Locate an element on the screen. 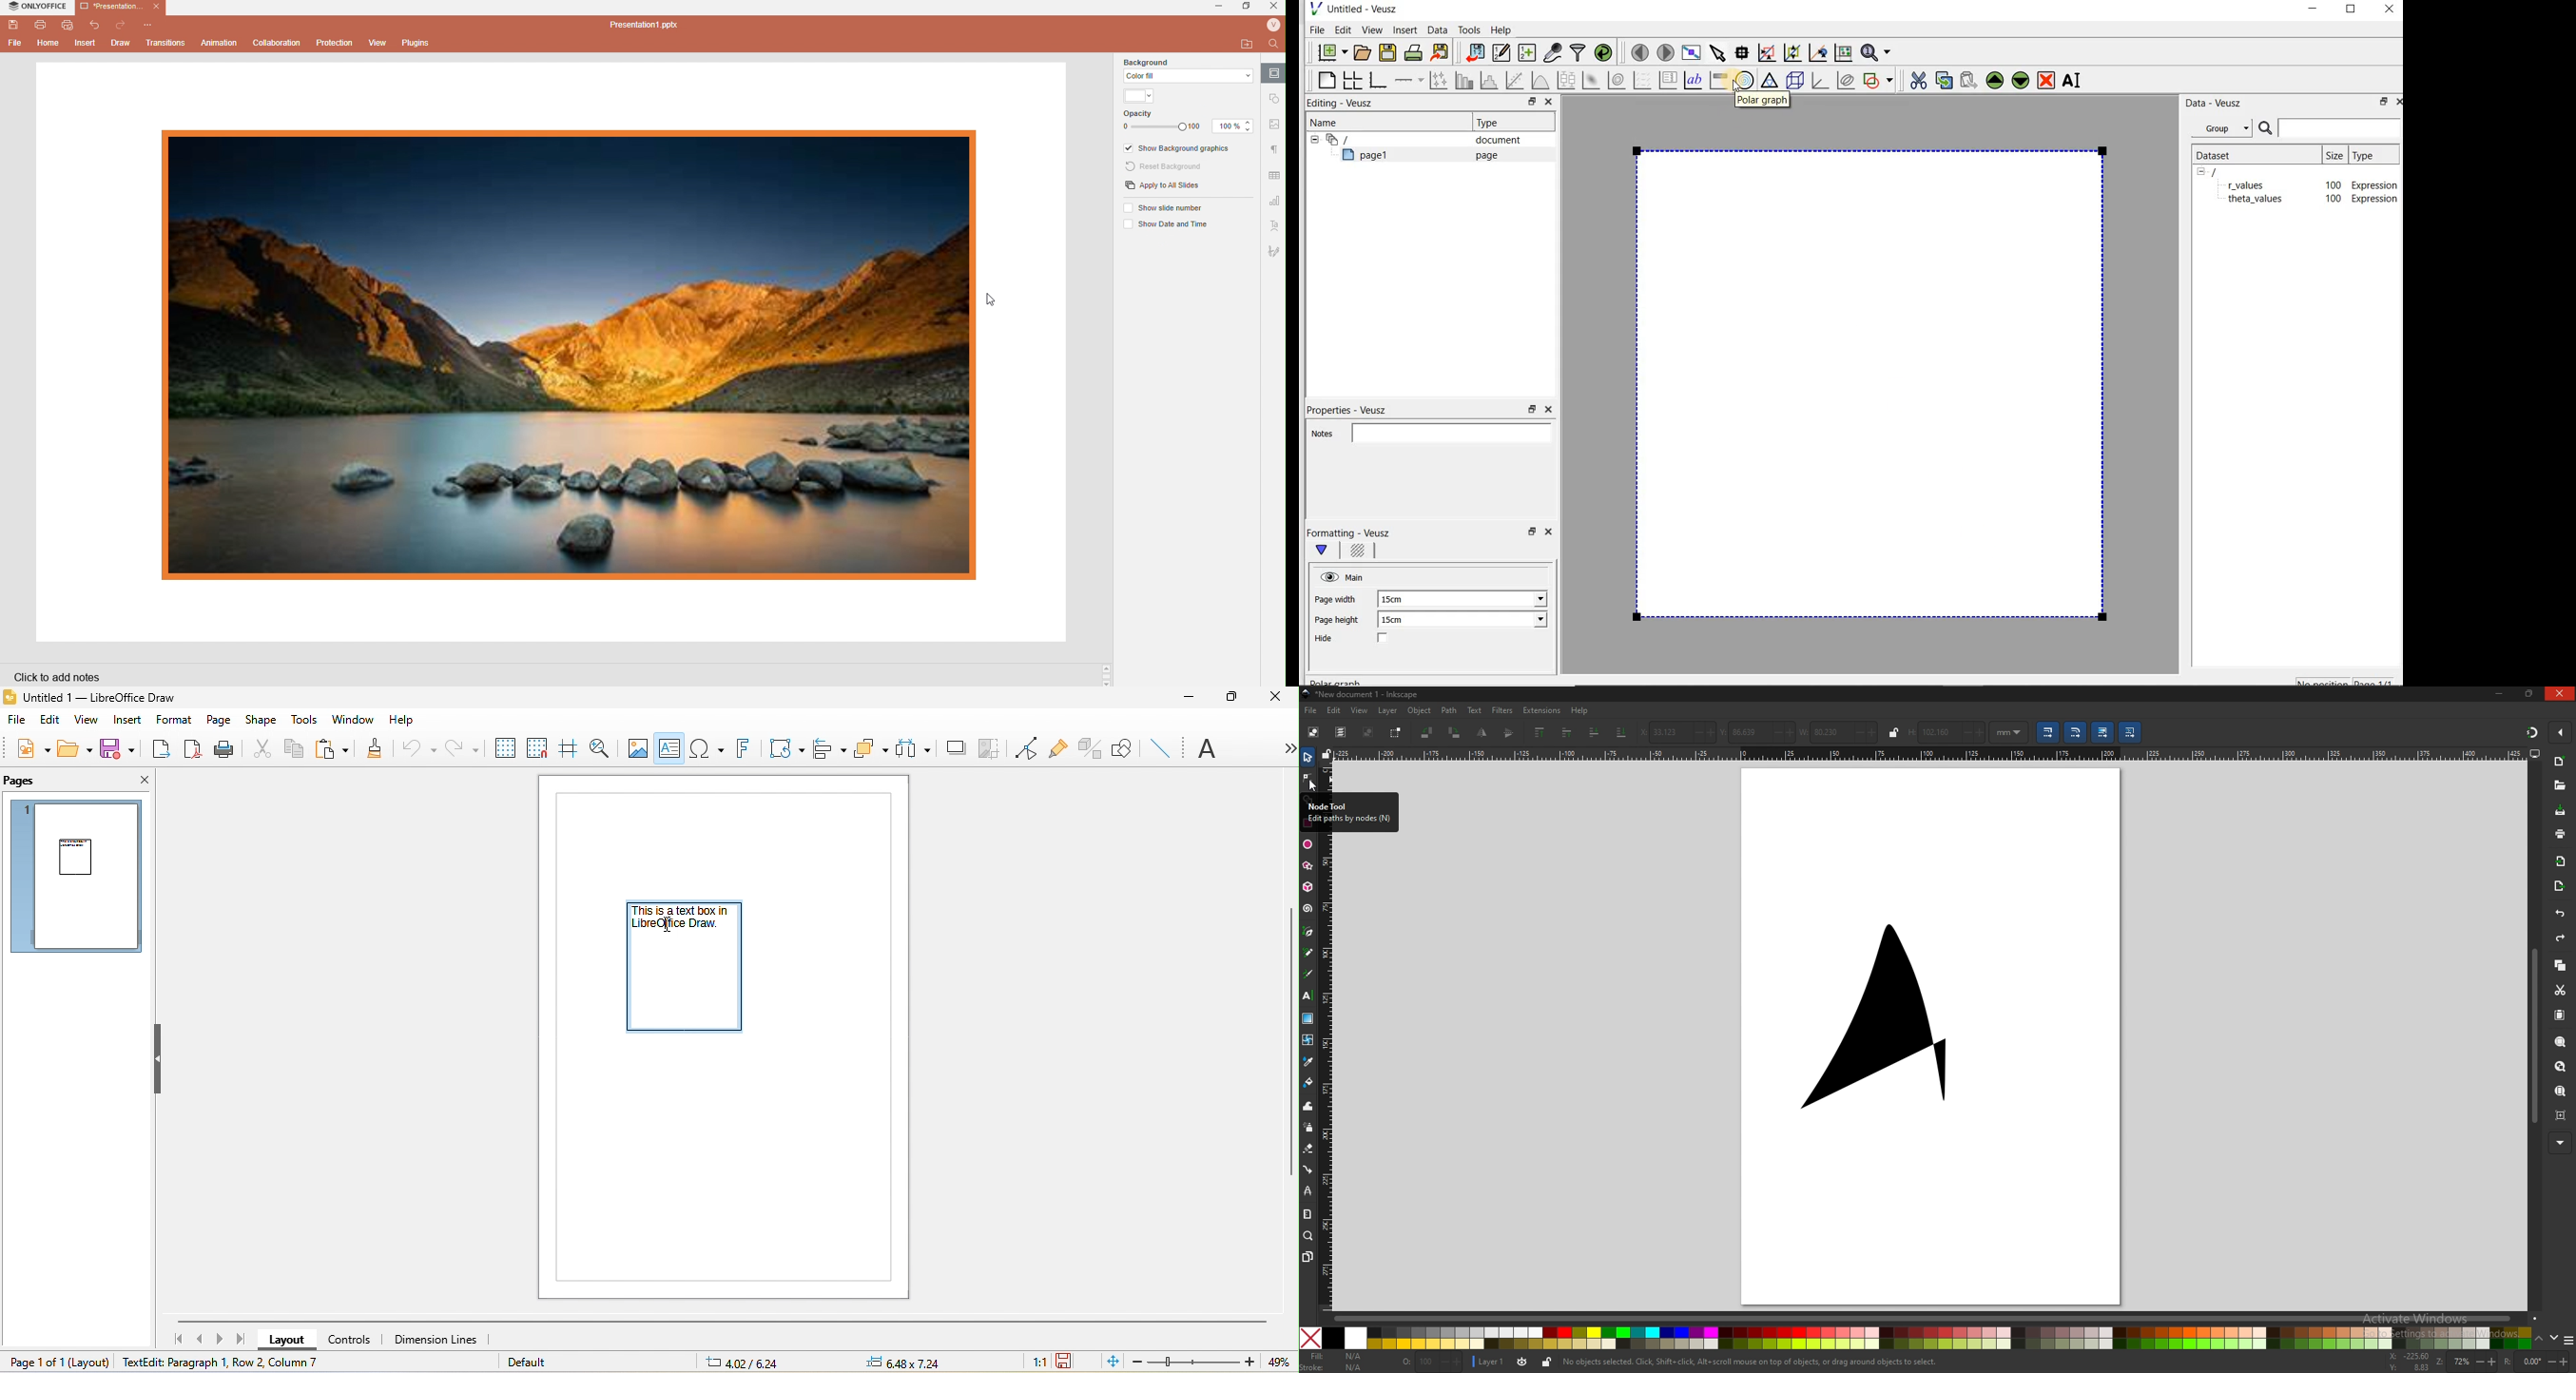 This screenshot has width=2576, height=1400. click or draw a rectangle to zoom graph axes is located at coordinates (1770, 53).